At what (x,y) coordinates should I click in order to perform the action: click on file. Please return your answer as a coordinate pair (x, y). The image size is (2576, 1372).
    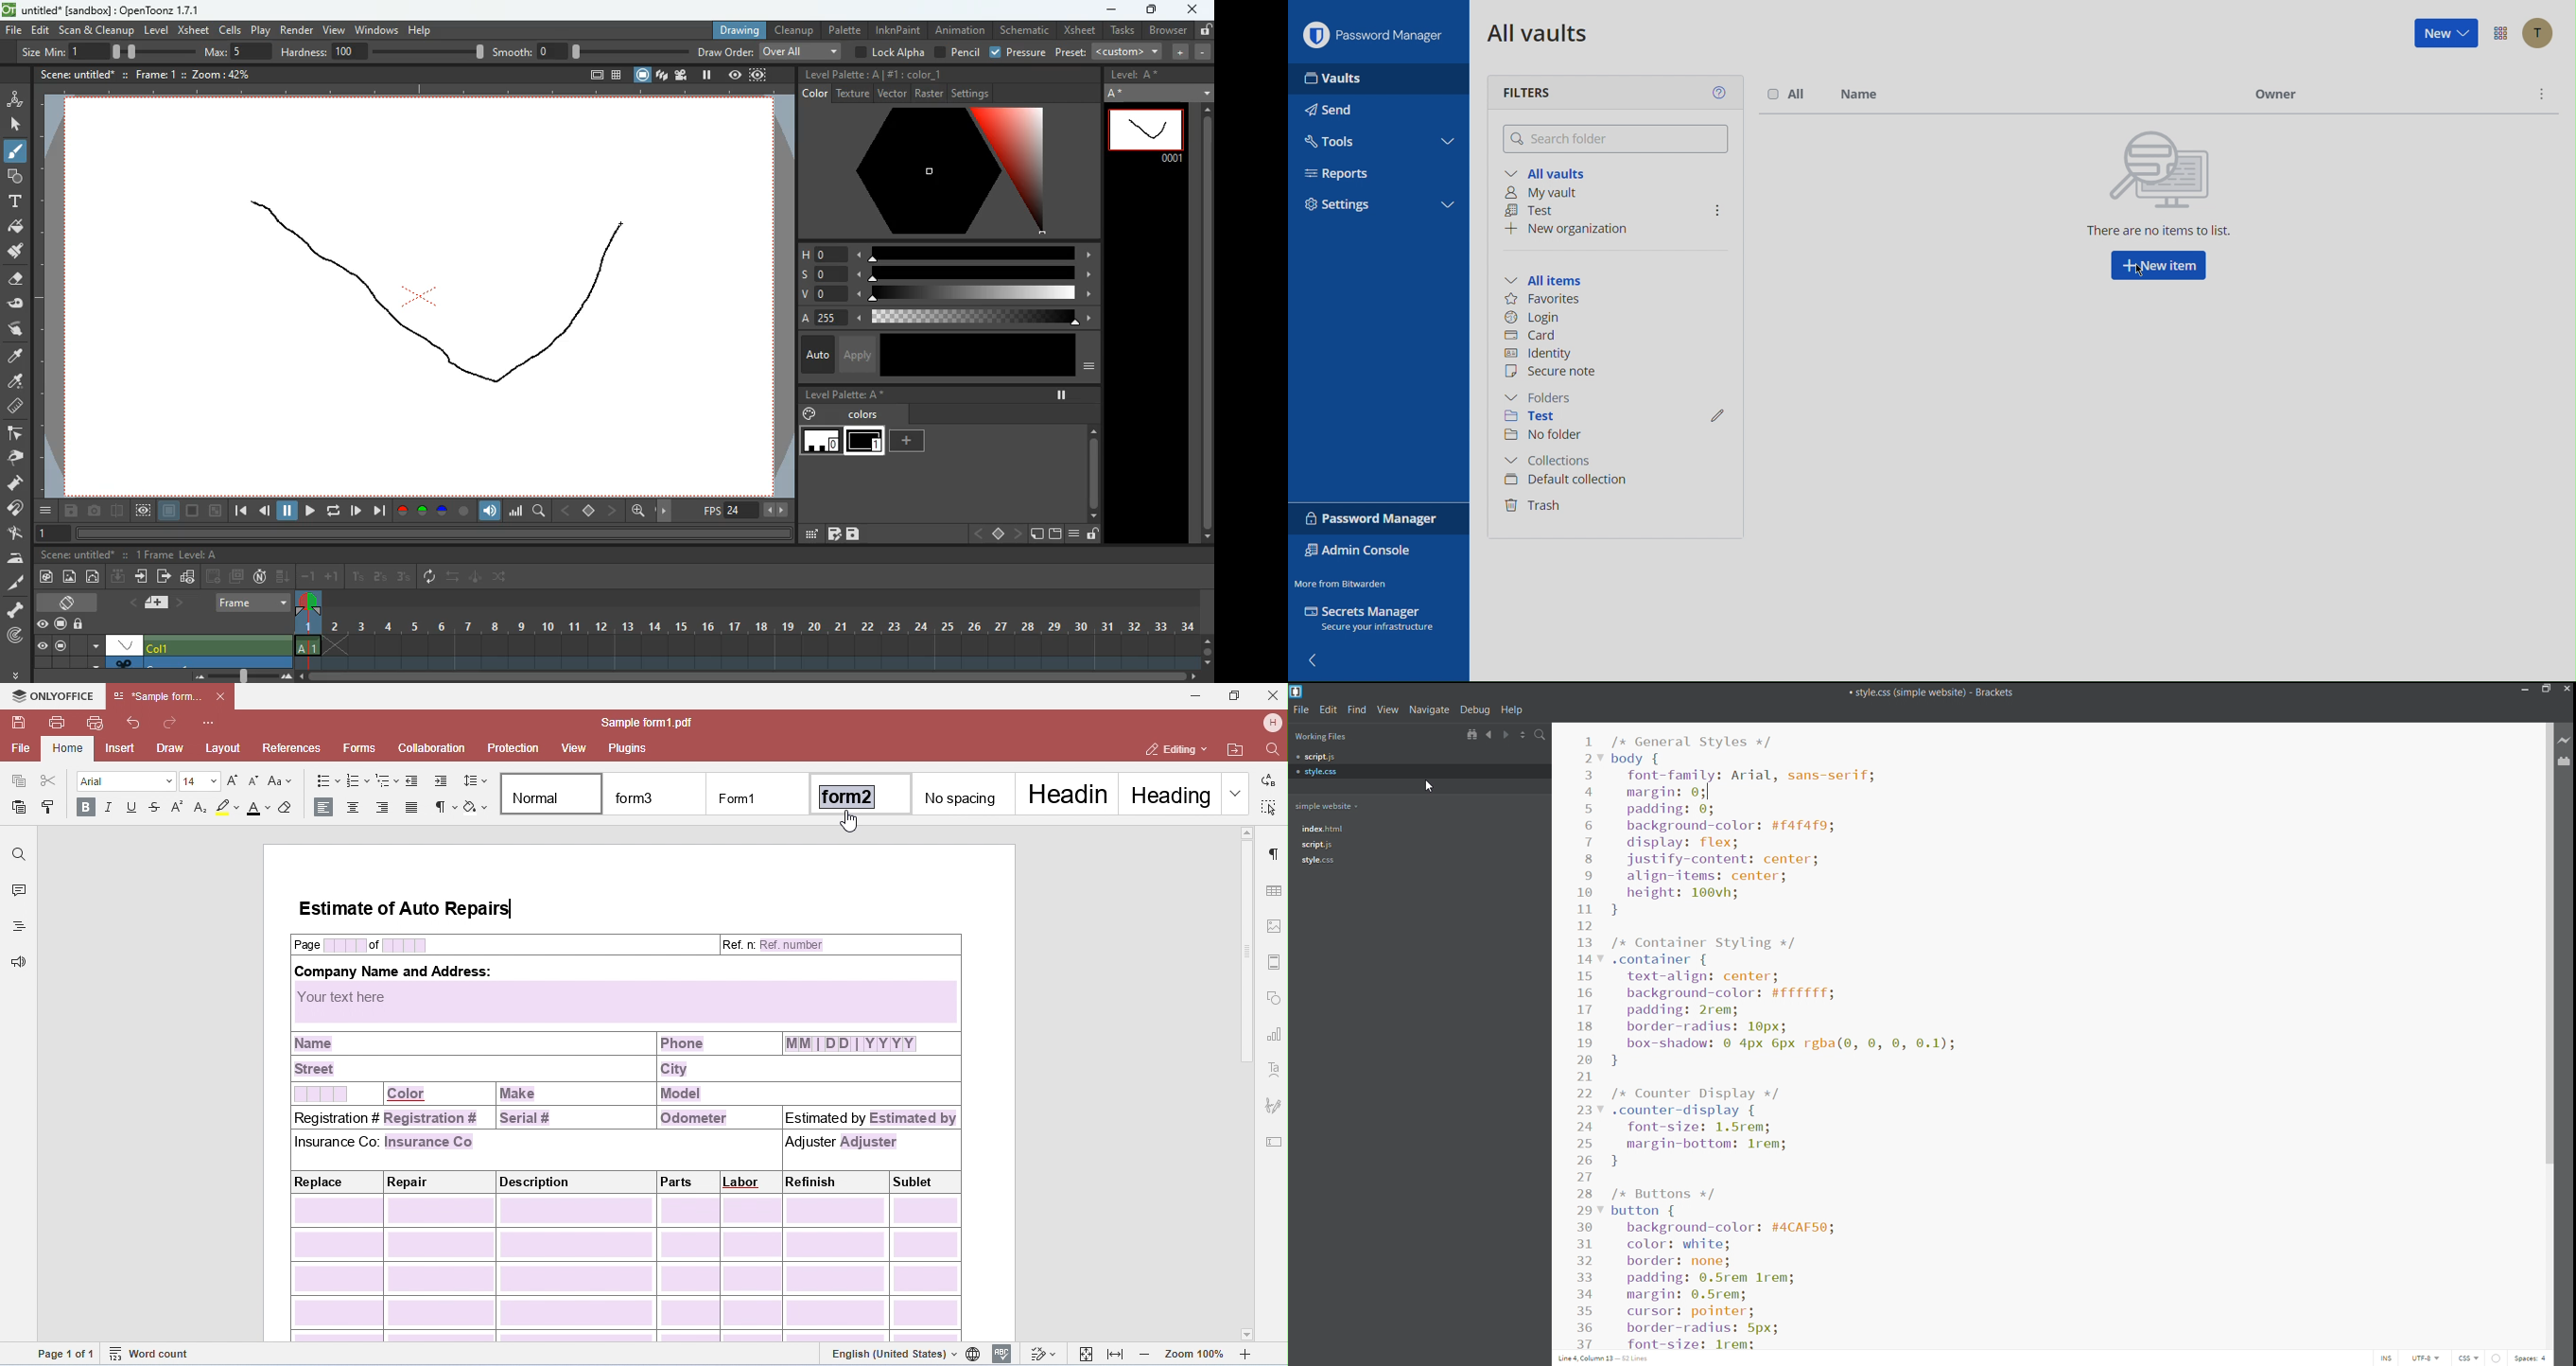
    Looking at the image, I should click on (1303, 710).